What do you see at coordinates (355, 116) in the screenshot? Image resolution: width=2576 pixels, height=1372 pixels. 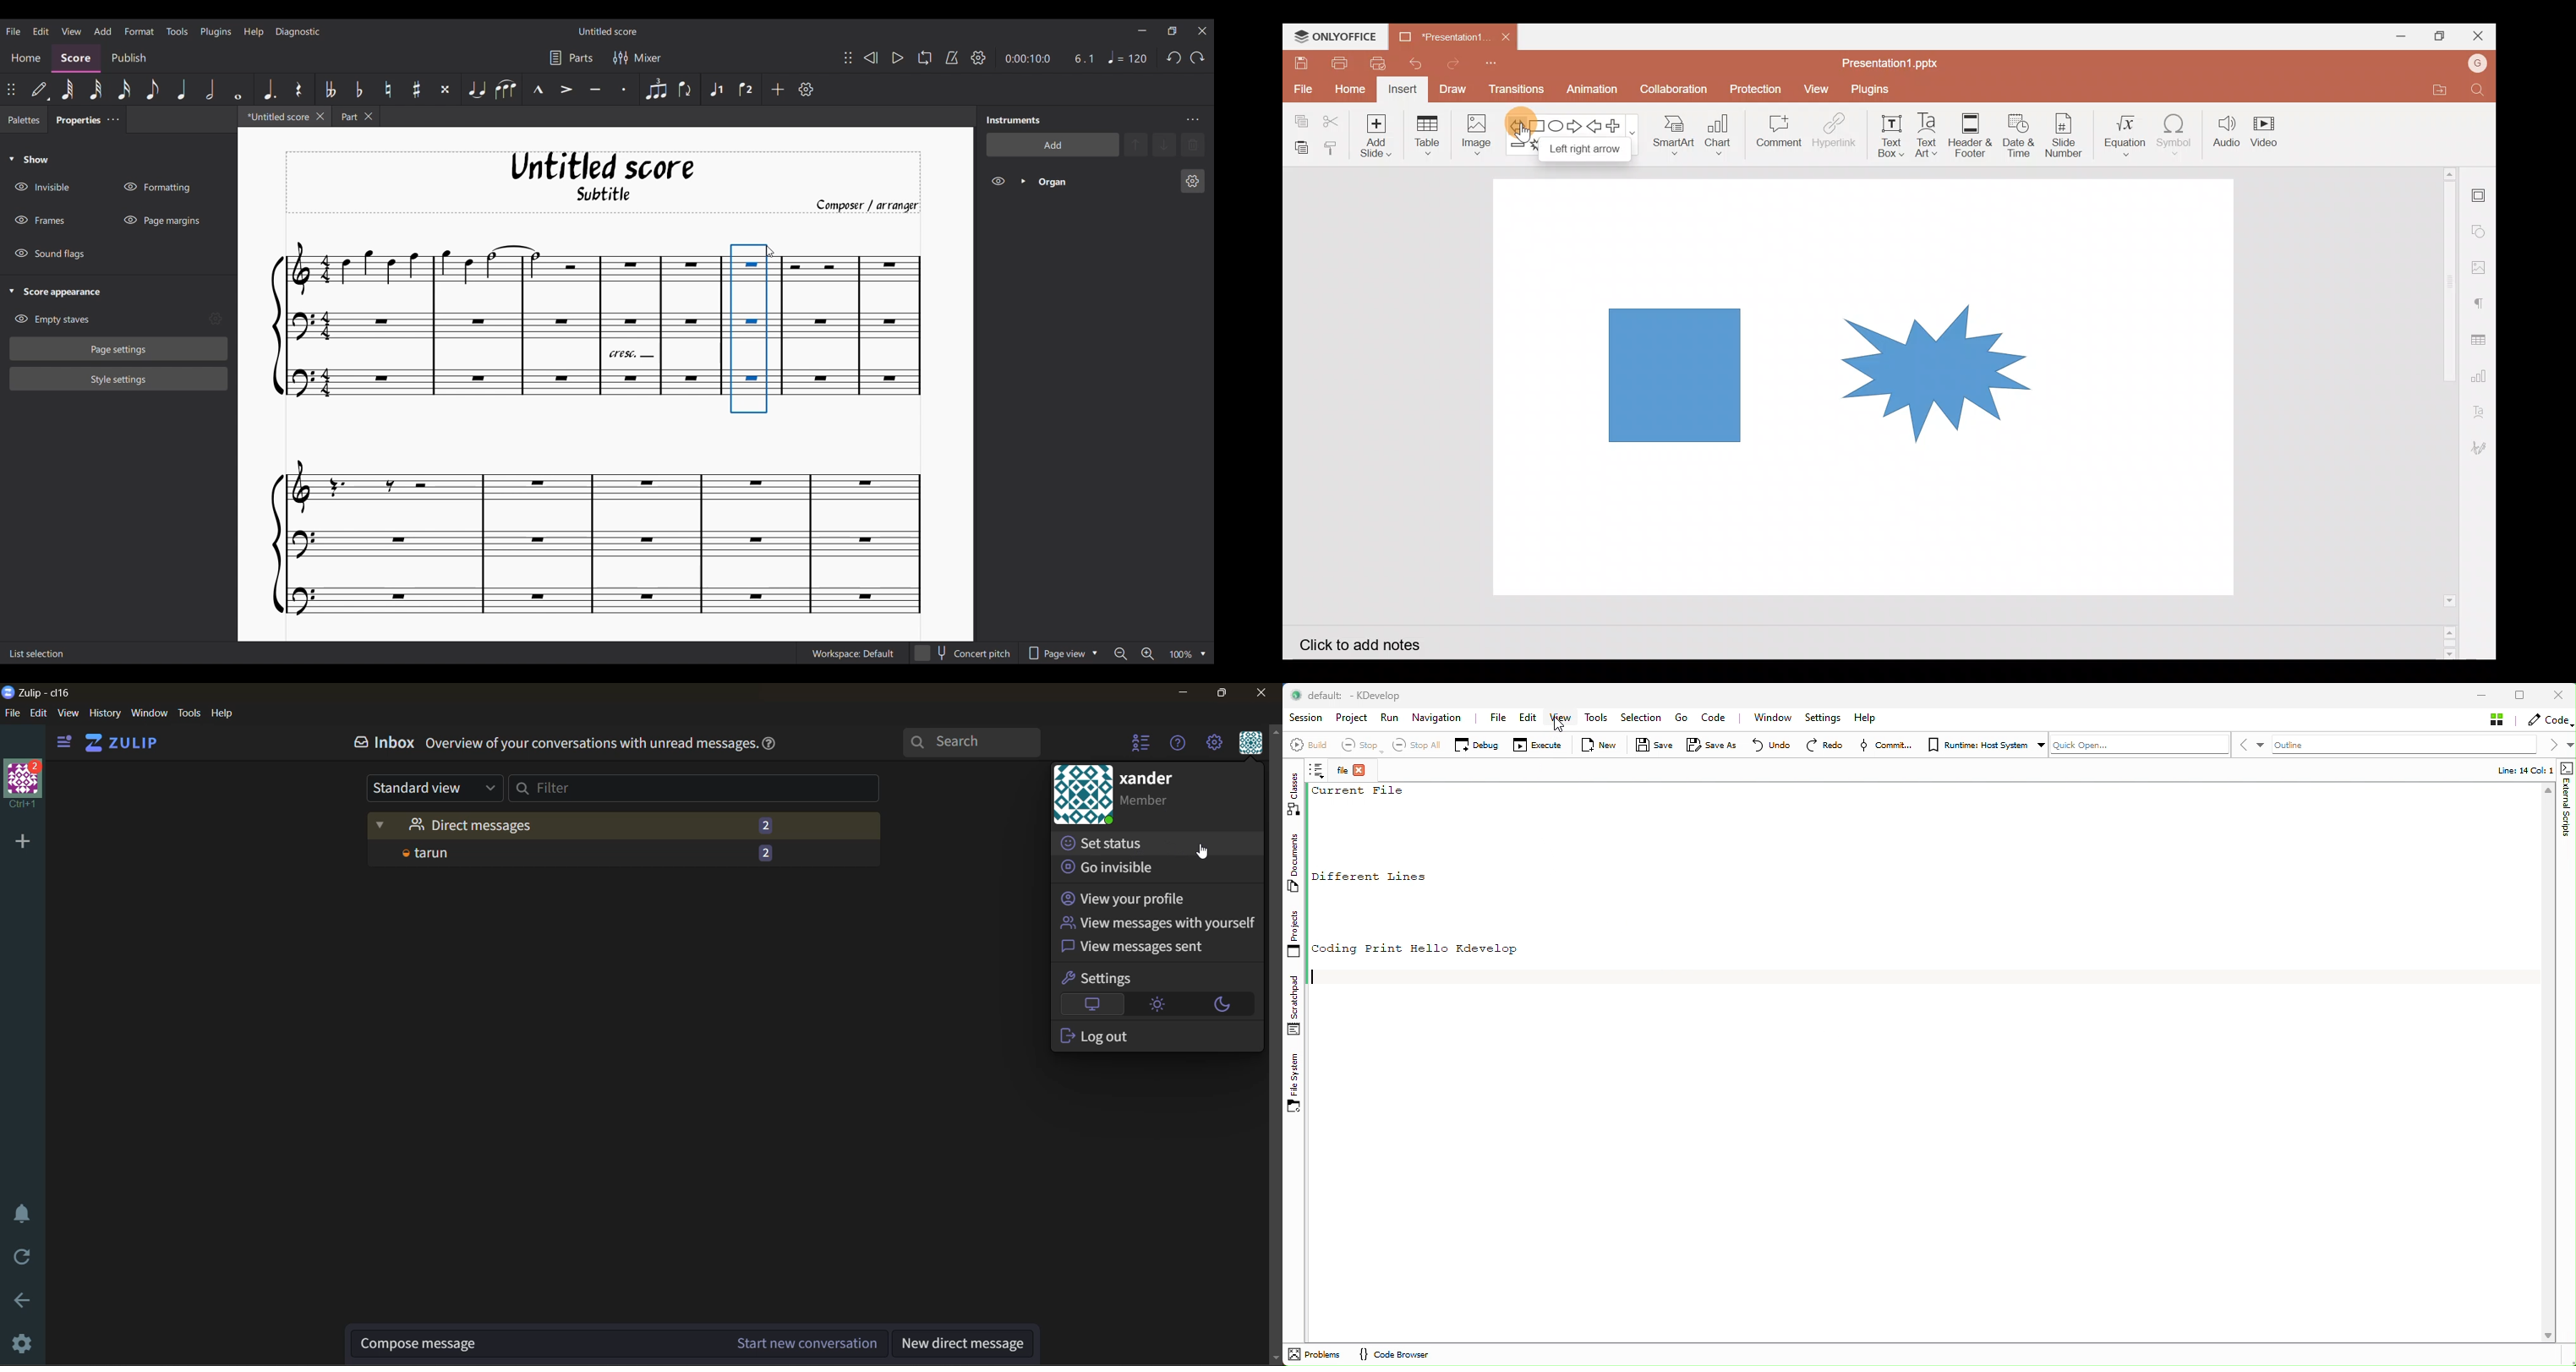 I see `Earlier tab` at bounding box center [355, 116].